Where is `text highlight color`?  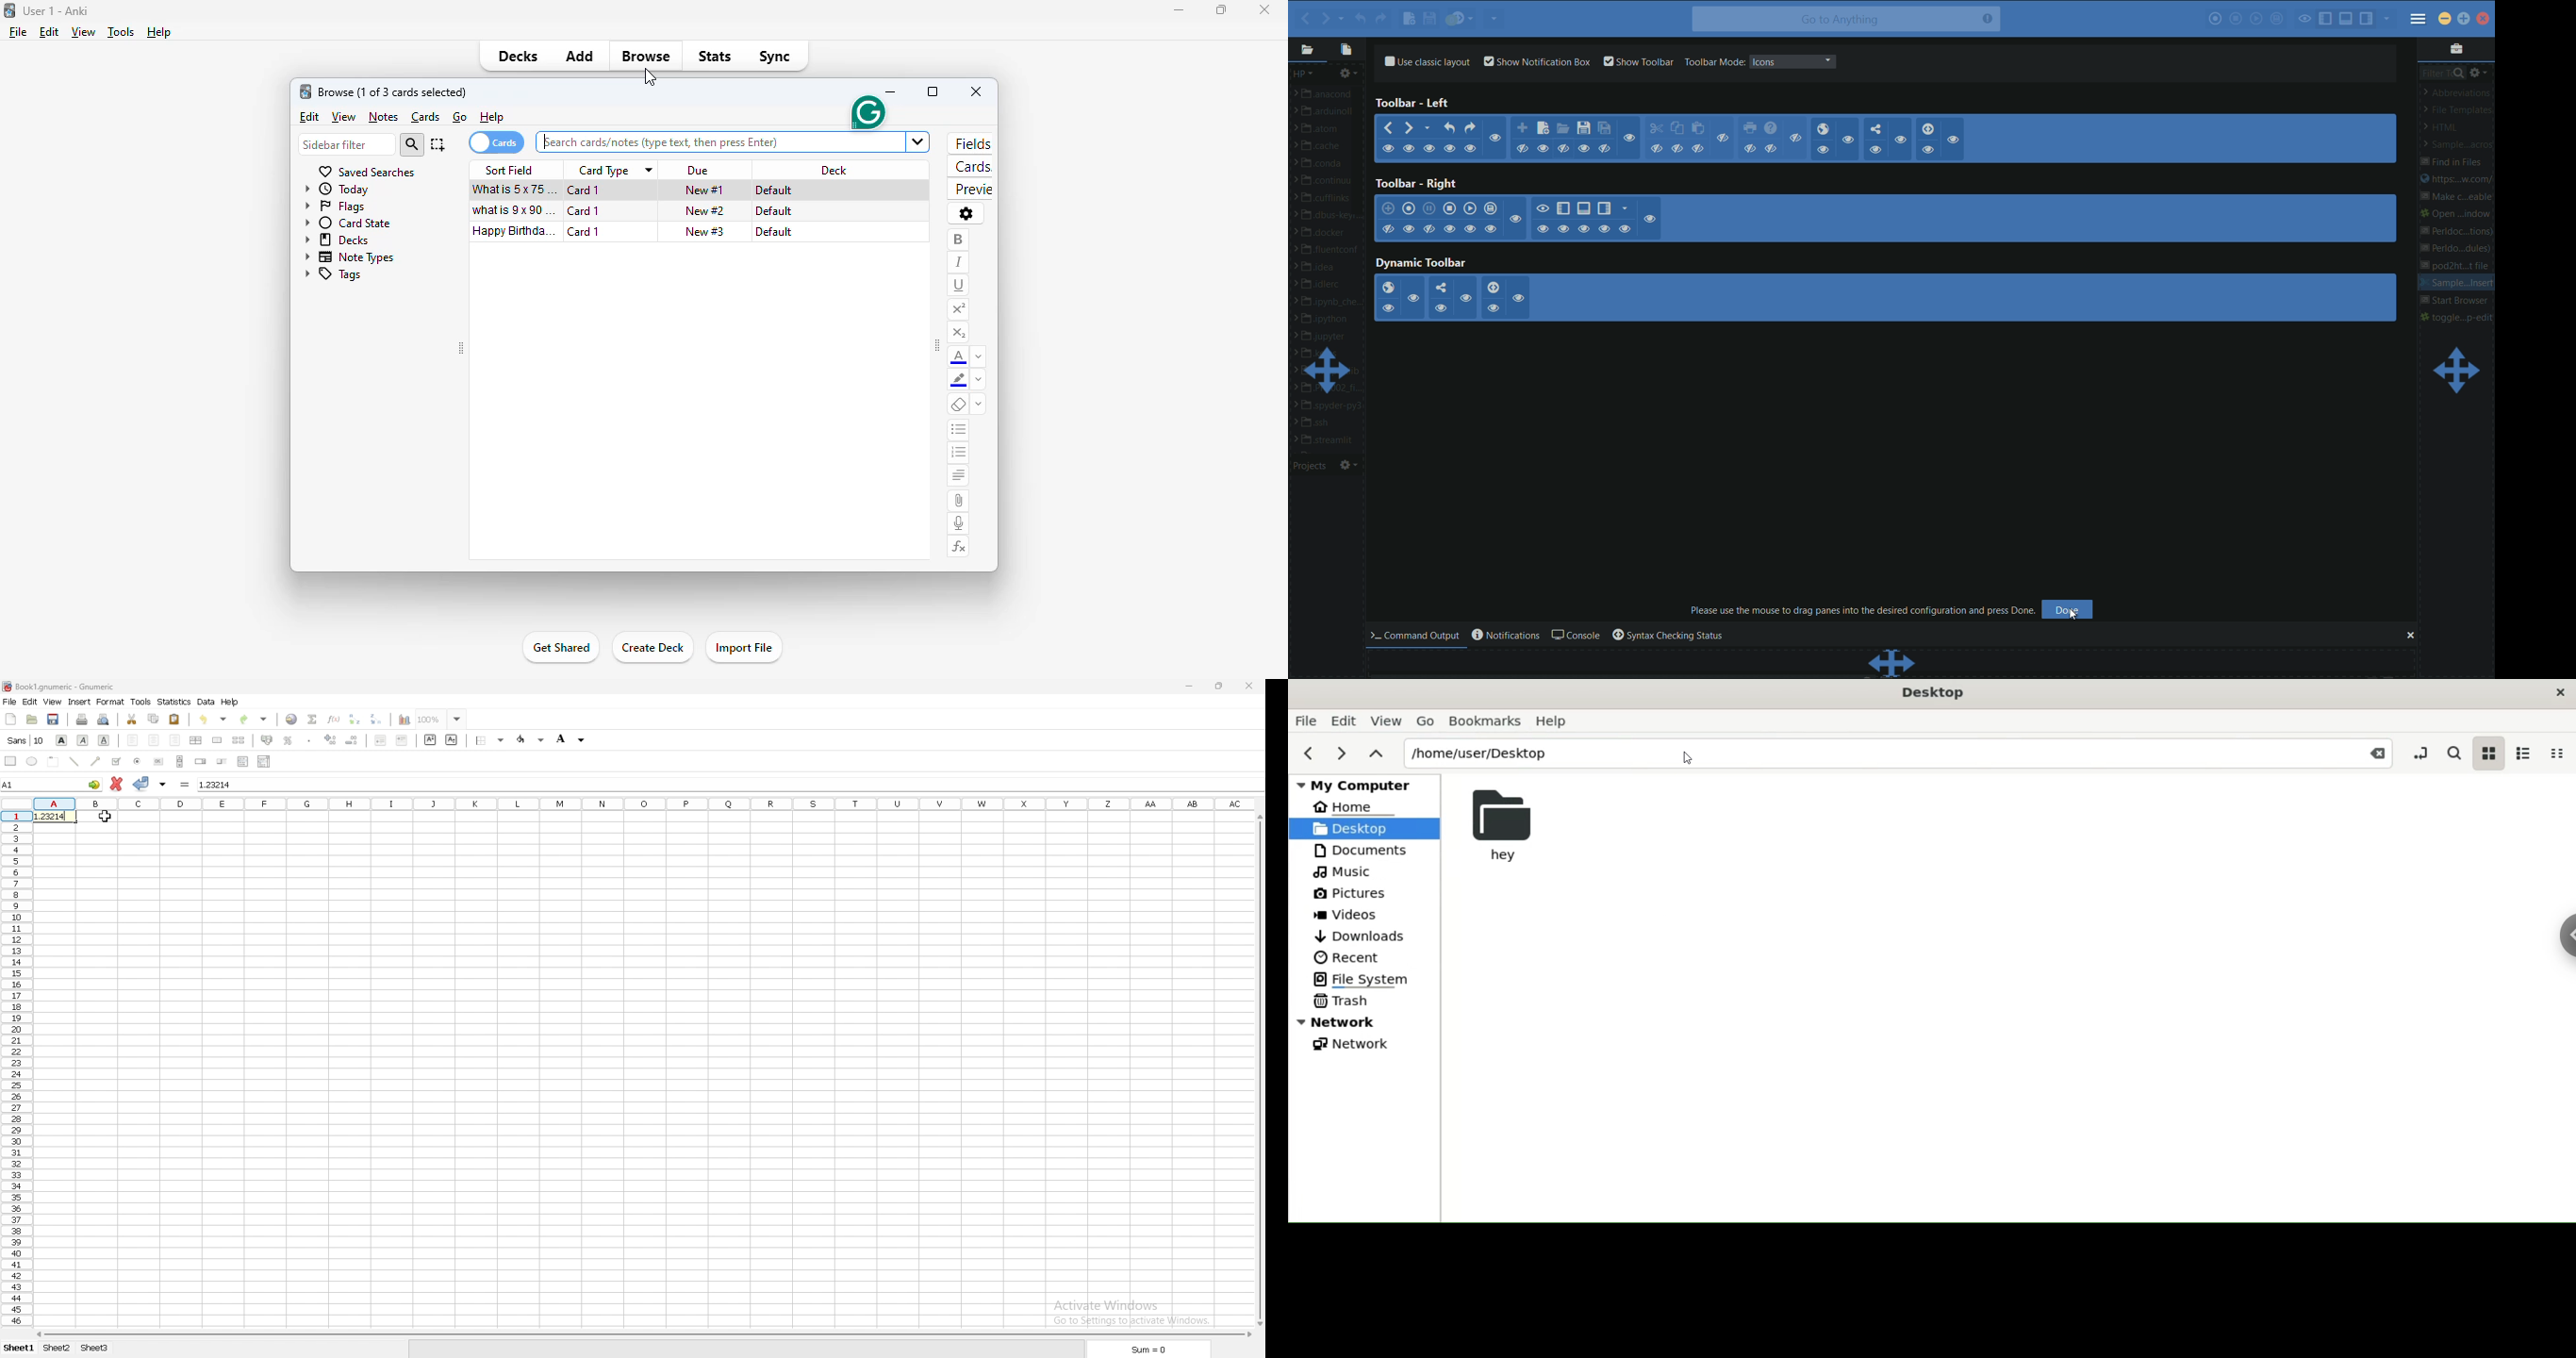 text highlight color is located at coordinates (959, 380).